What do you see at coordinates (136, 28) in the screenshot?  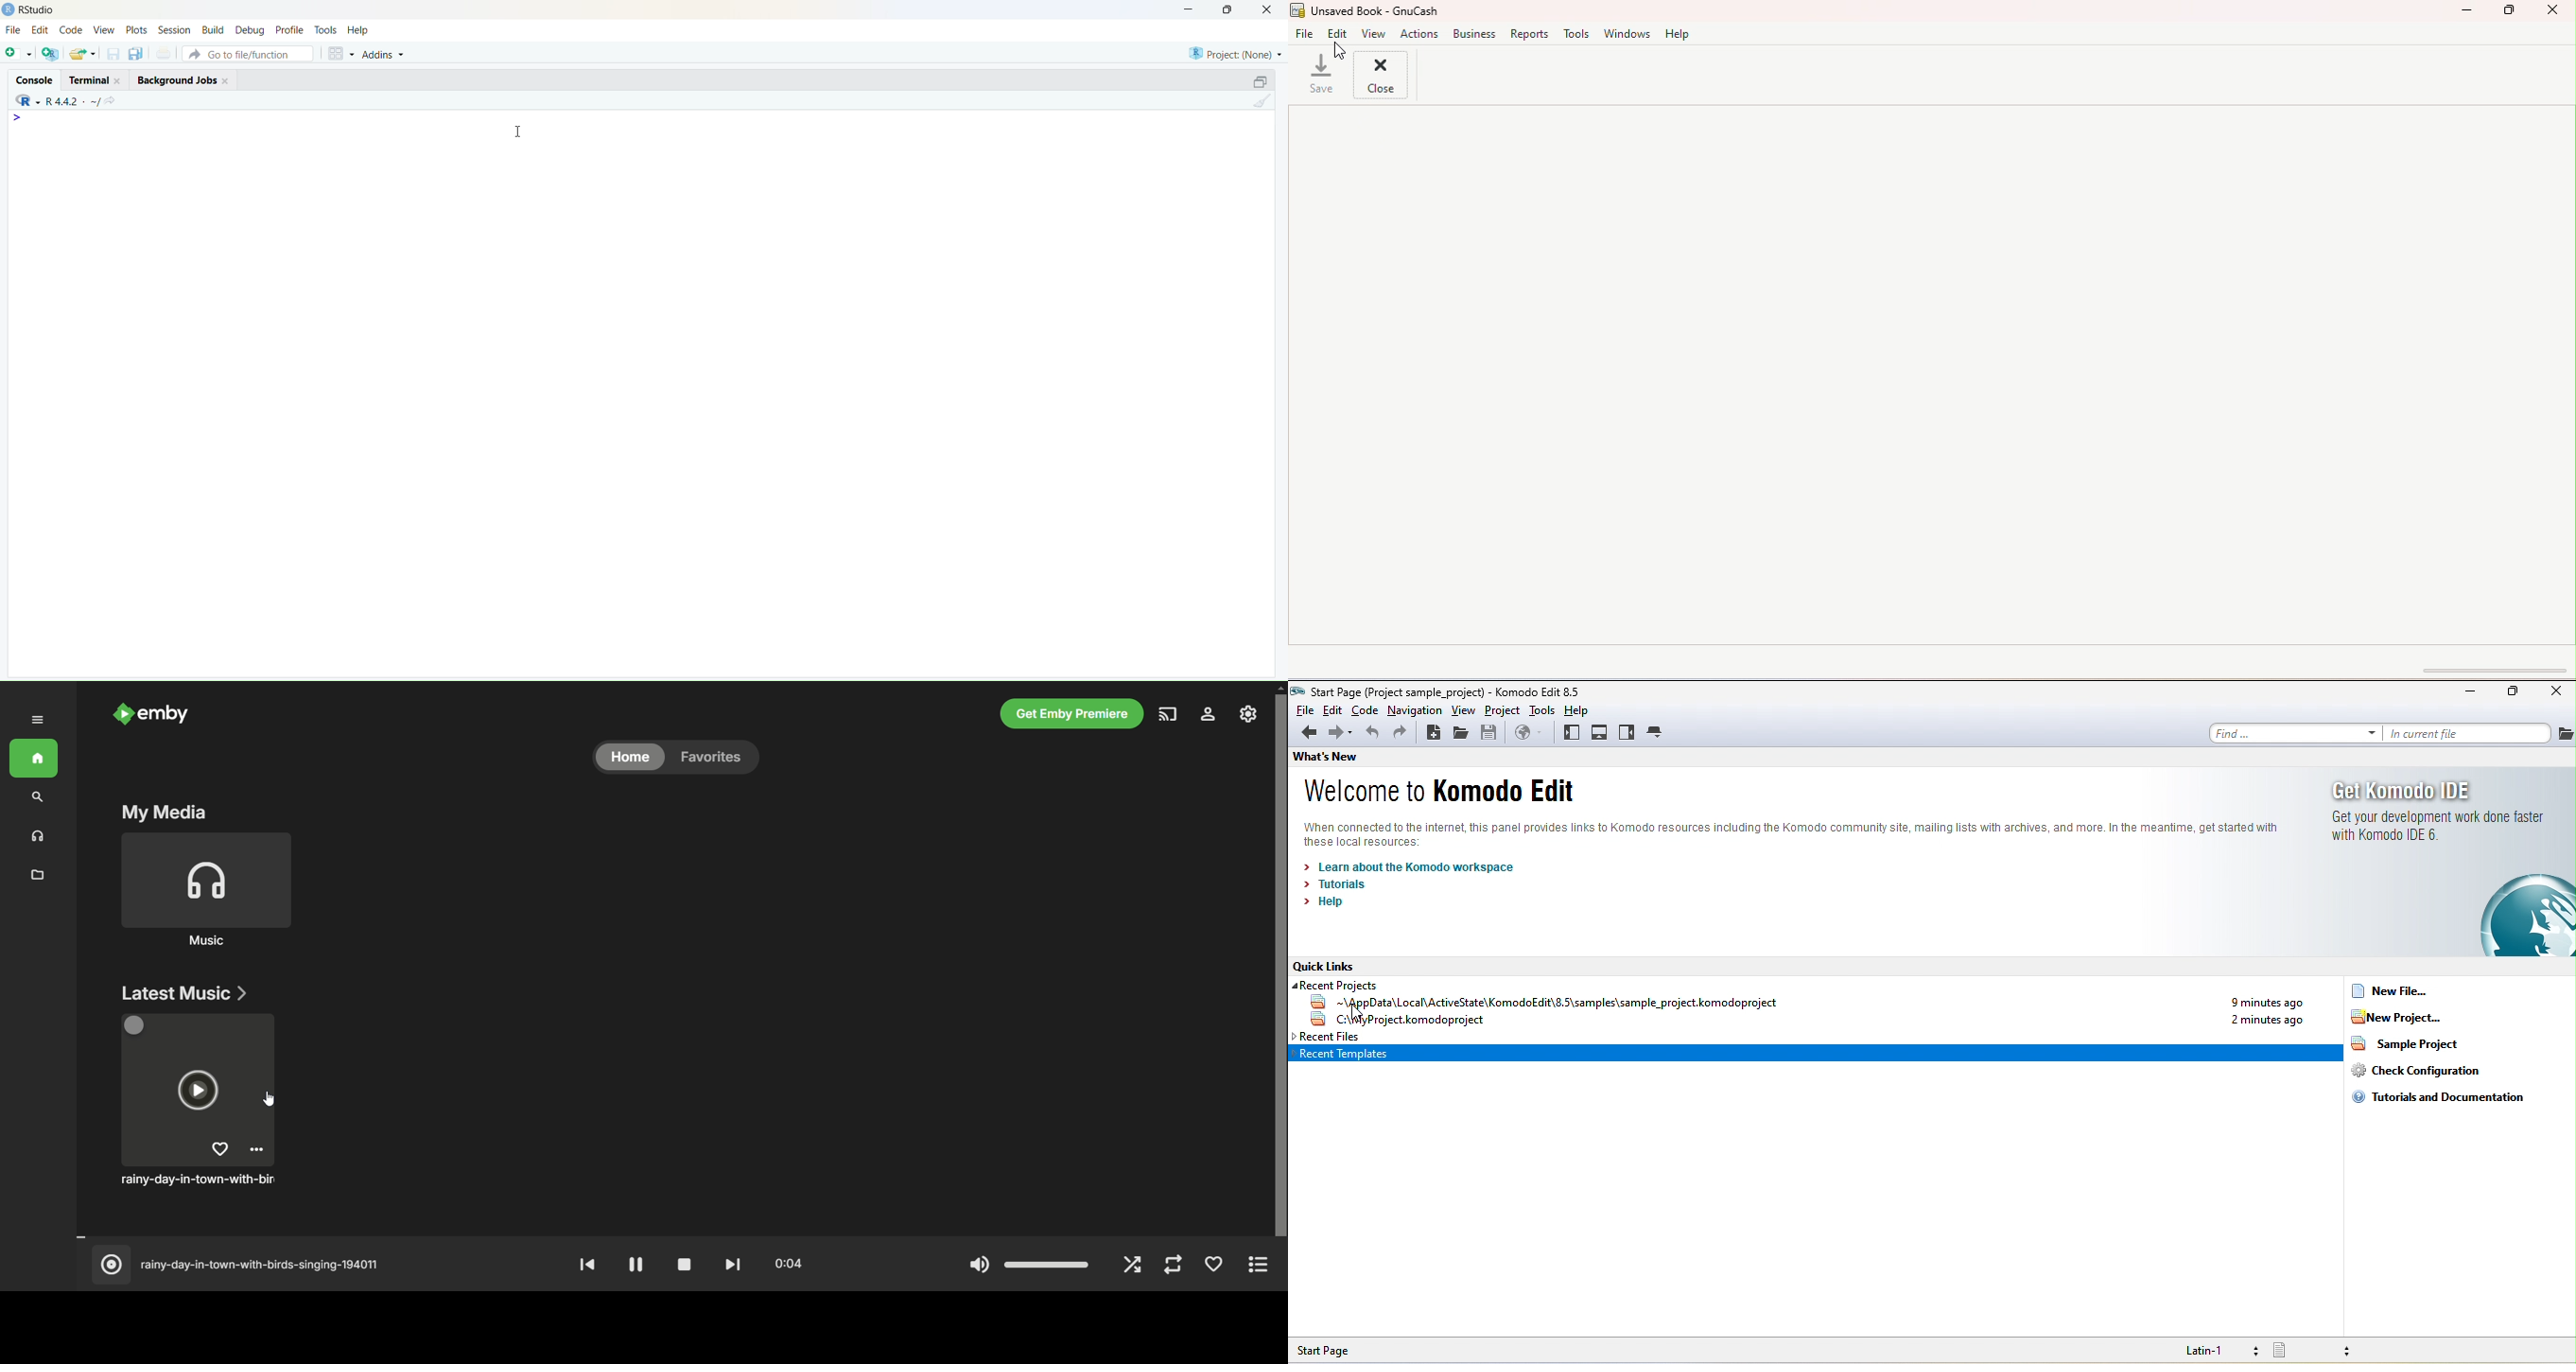 I see `Plots` at bounding box center [136, 28].